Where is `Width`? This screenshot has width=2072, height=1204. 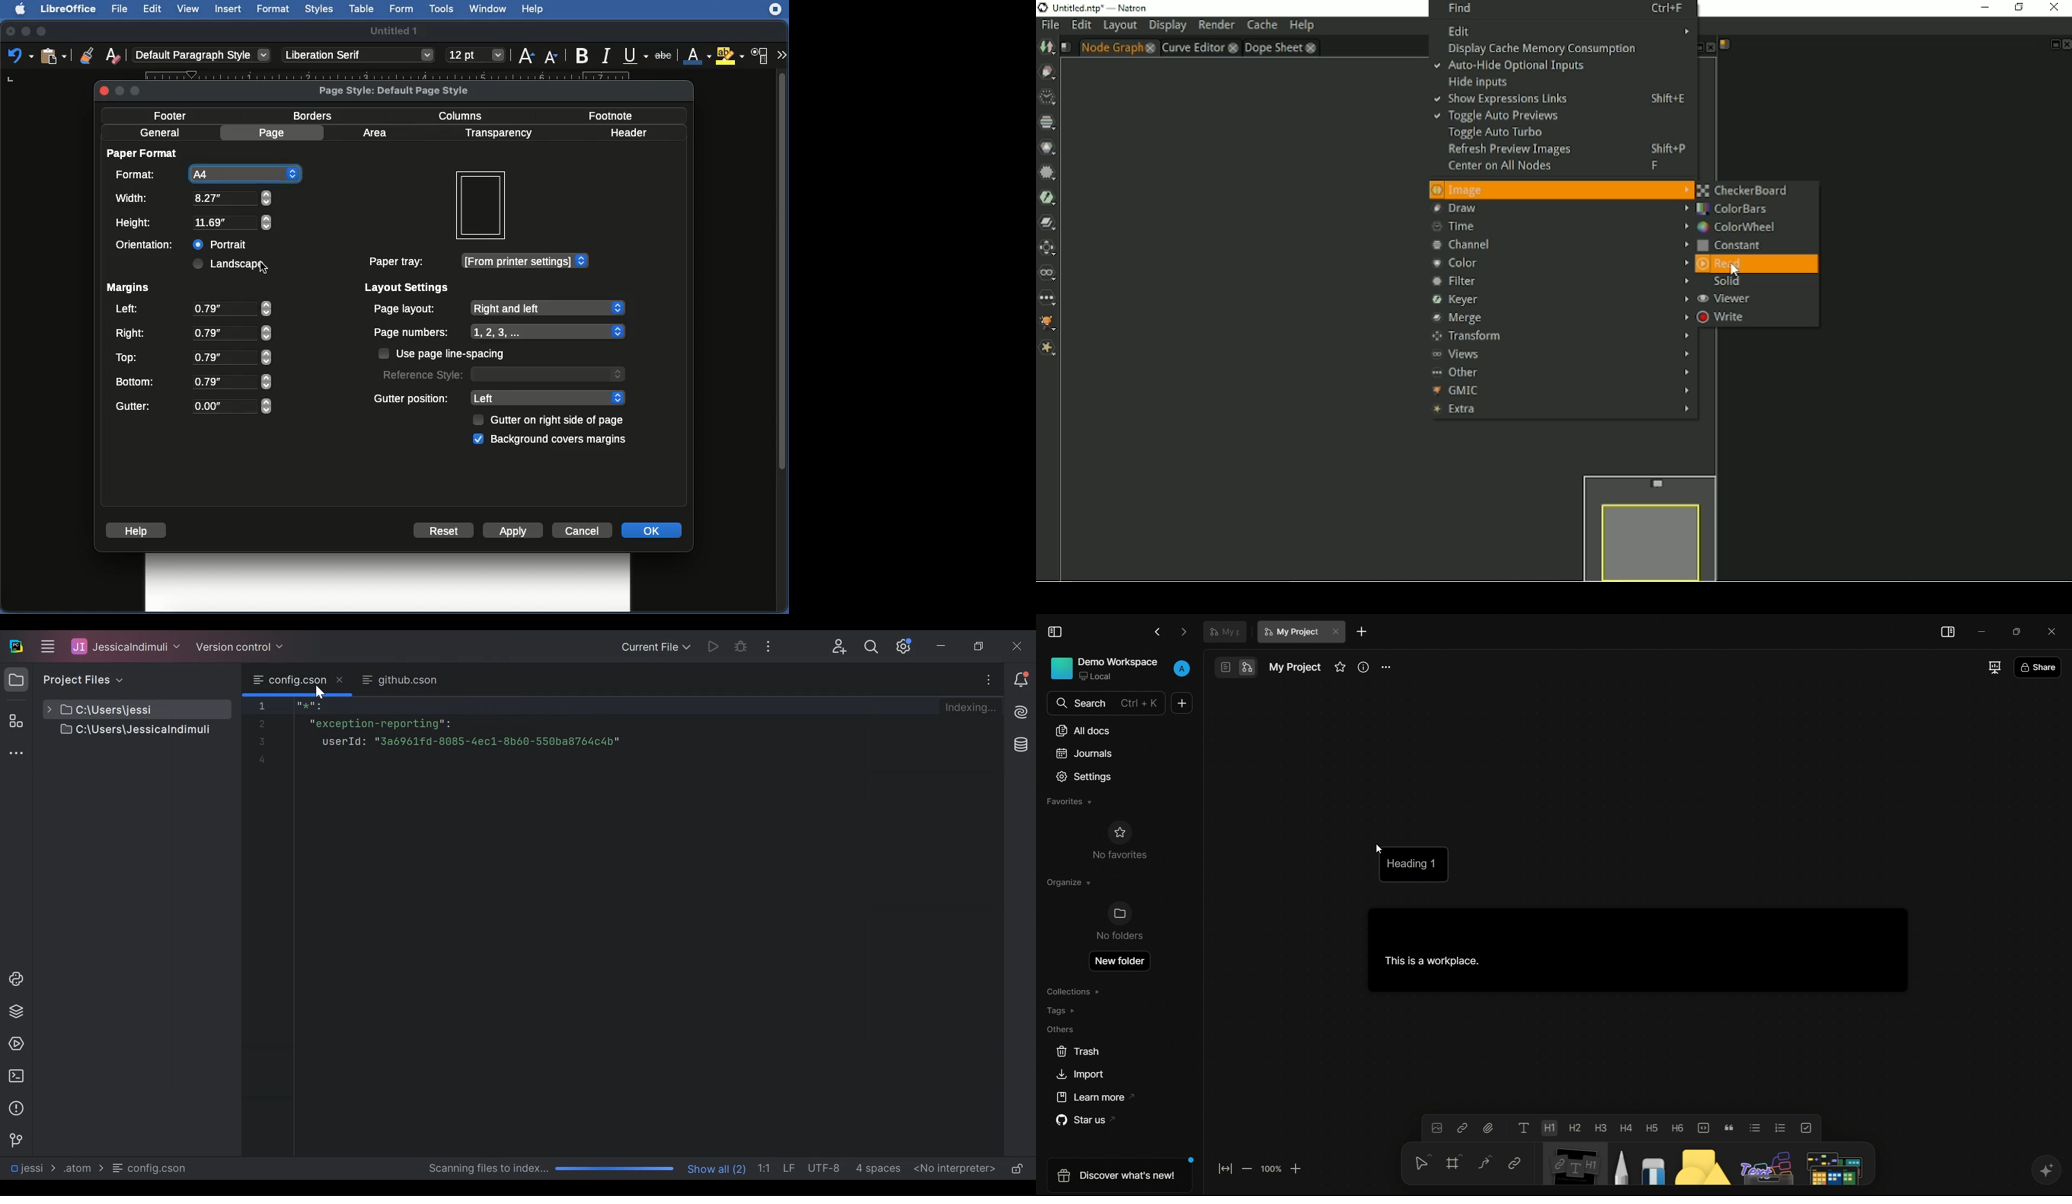
Width is located at coordinates (133, 198).